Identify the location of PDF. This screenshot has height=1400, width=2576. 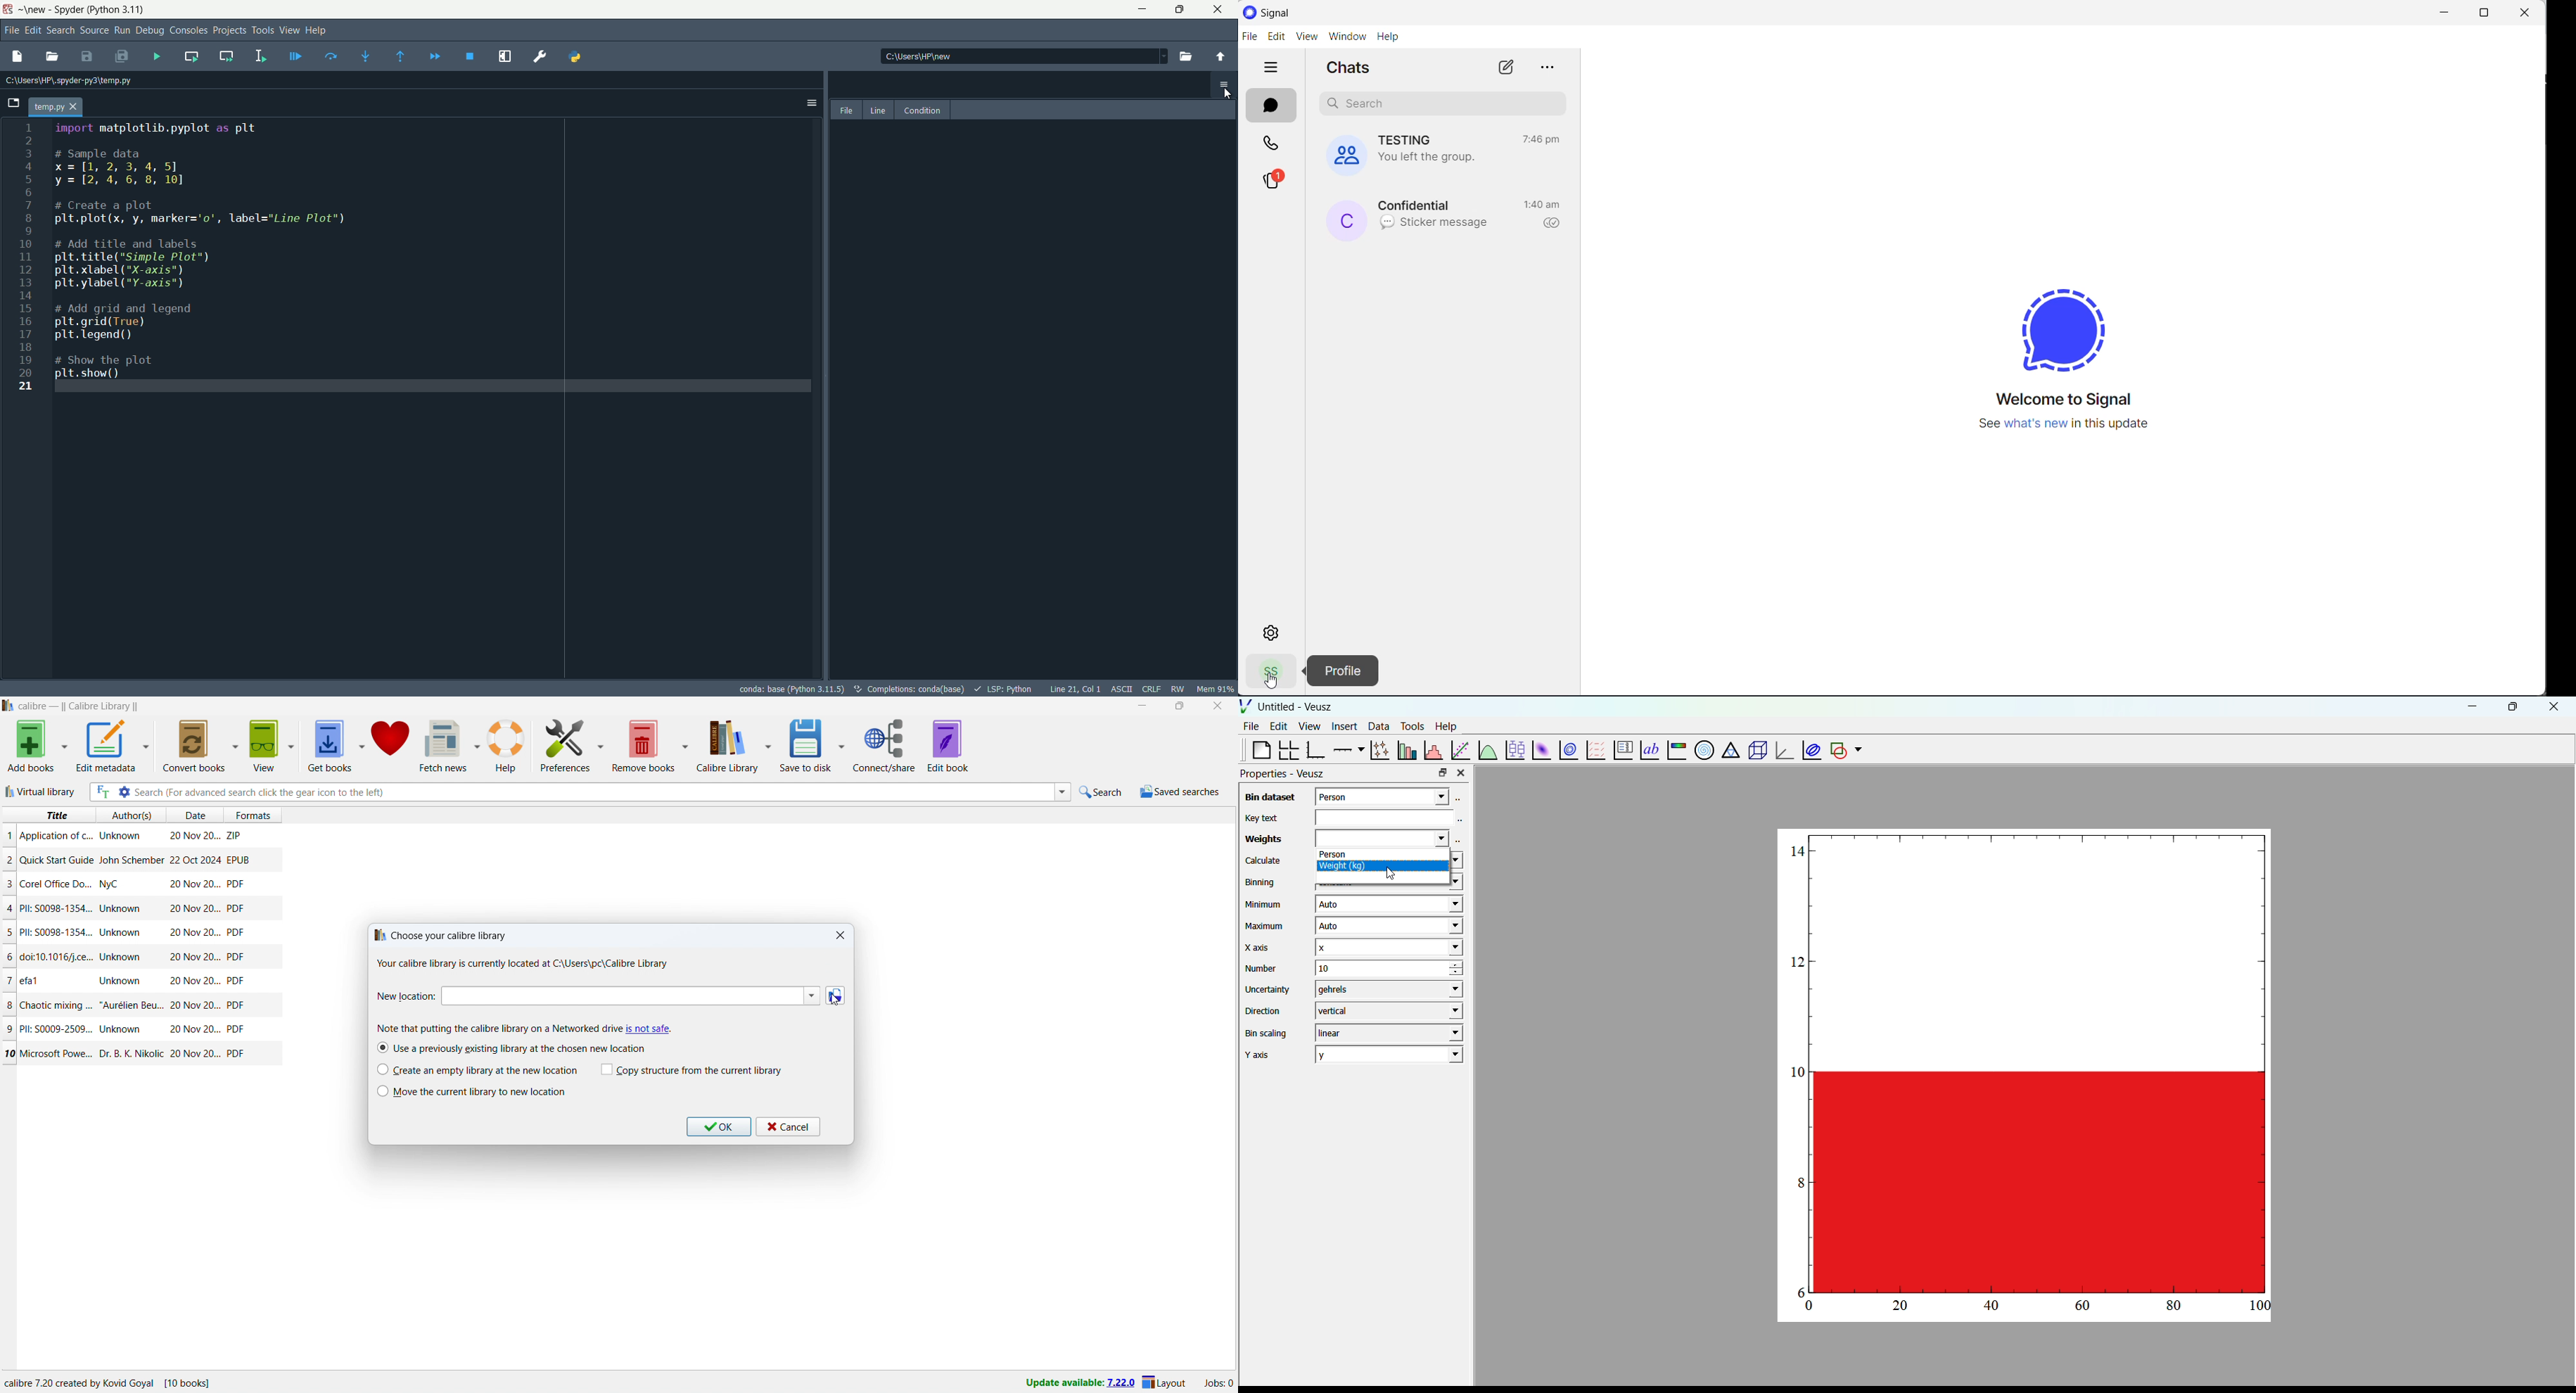
(236, 907).